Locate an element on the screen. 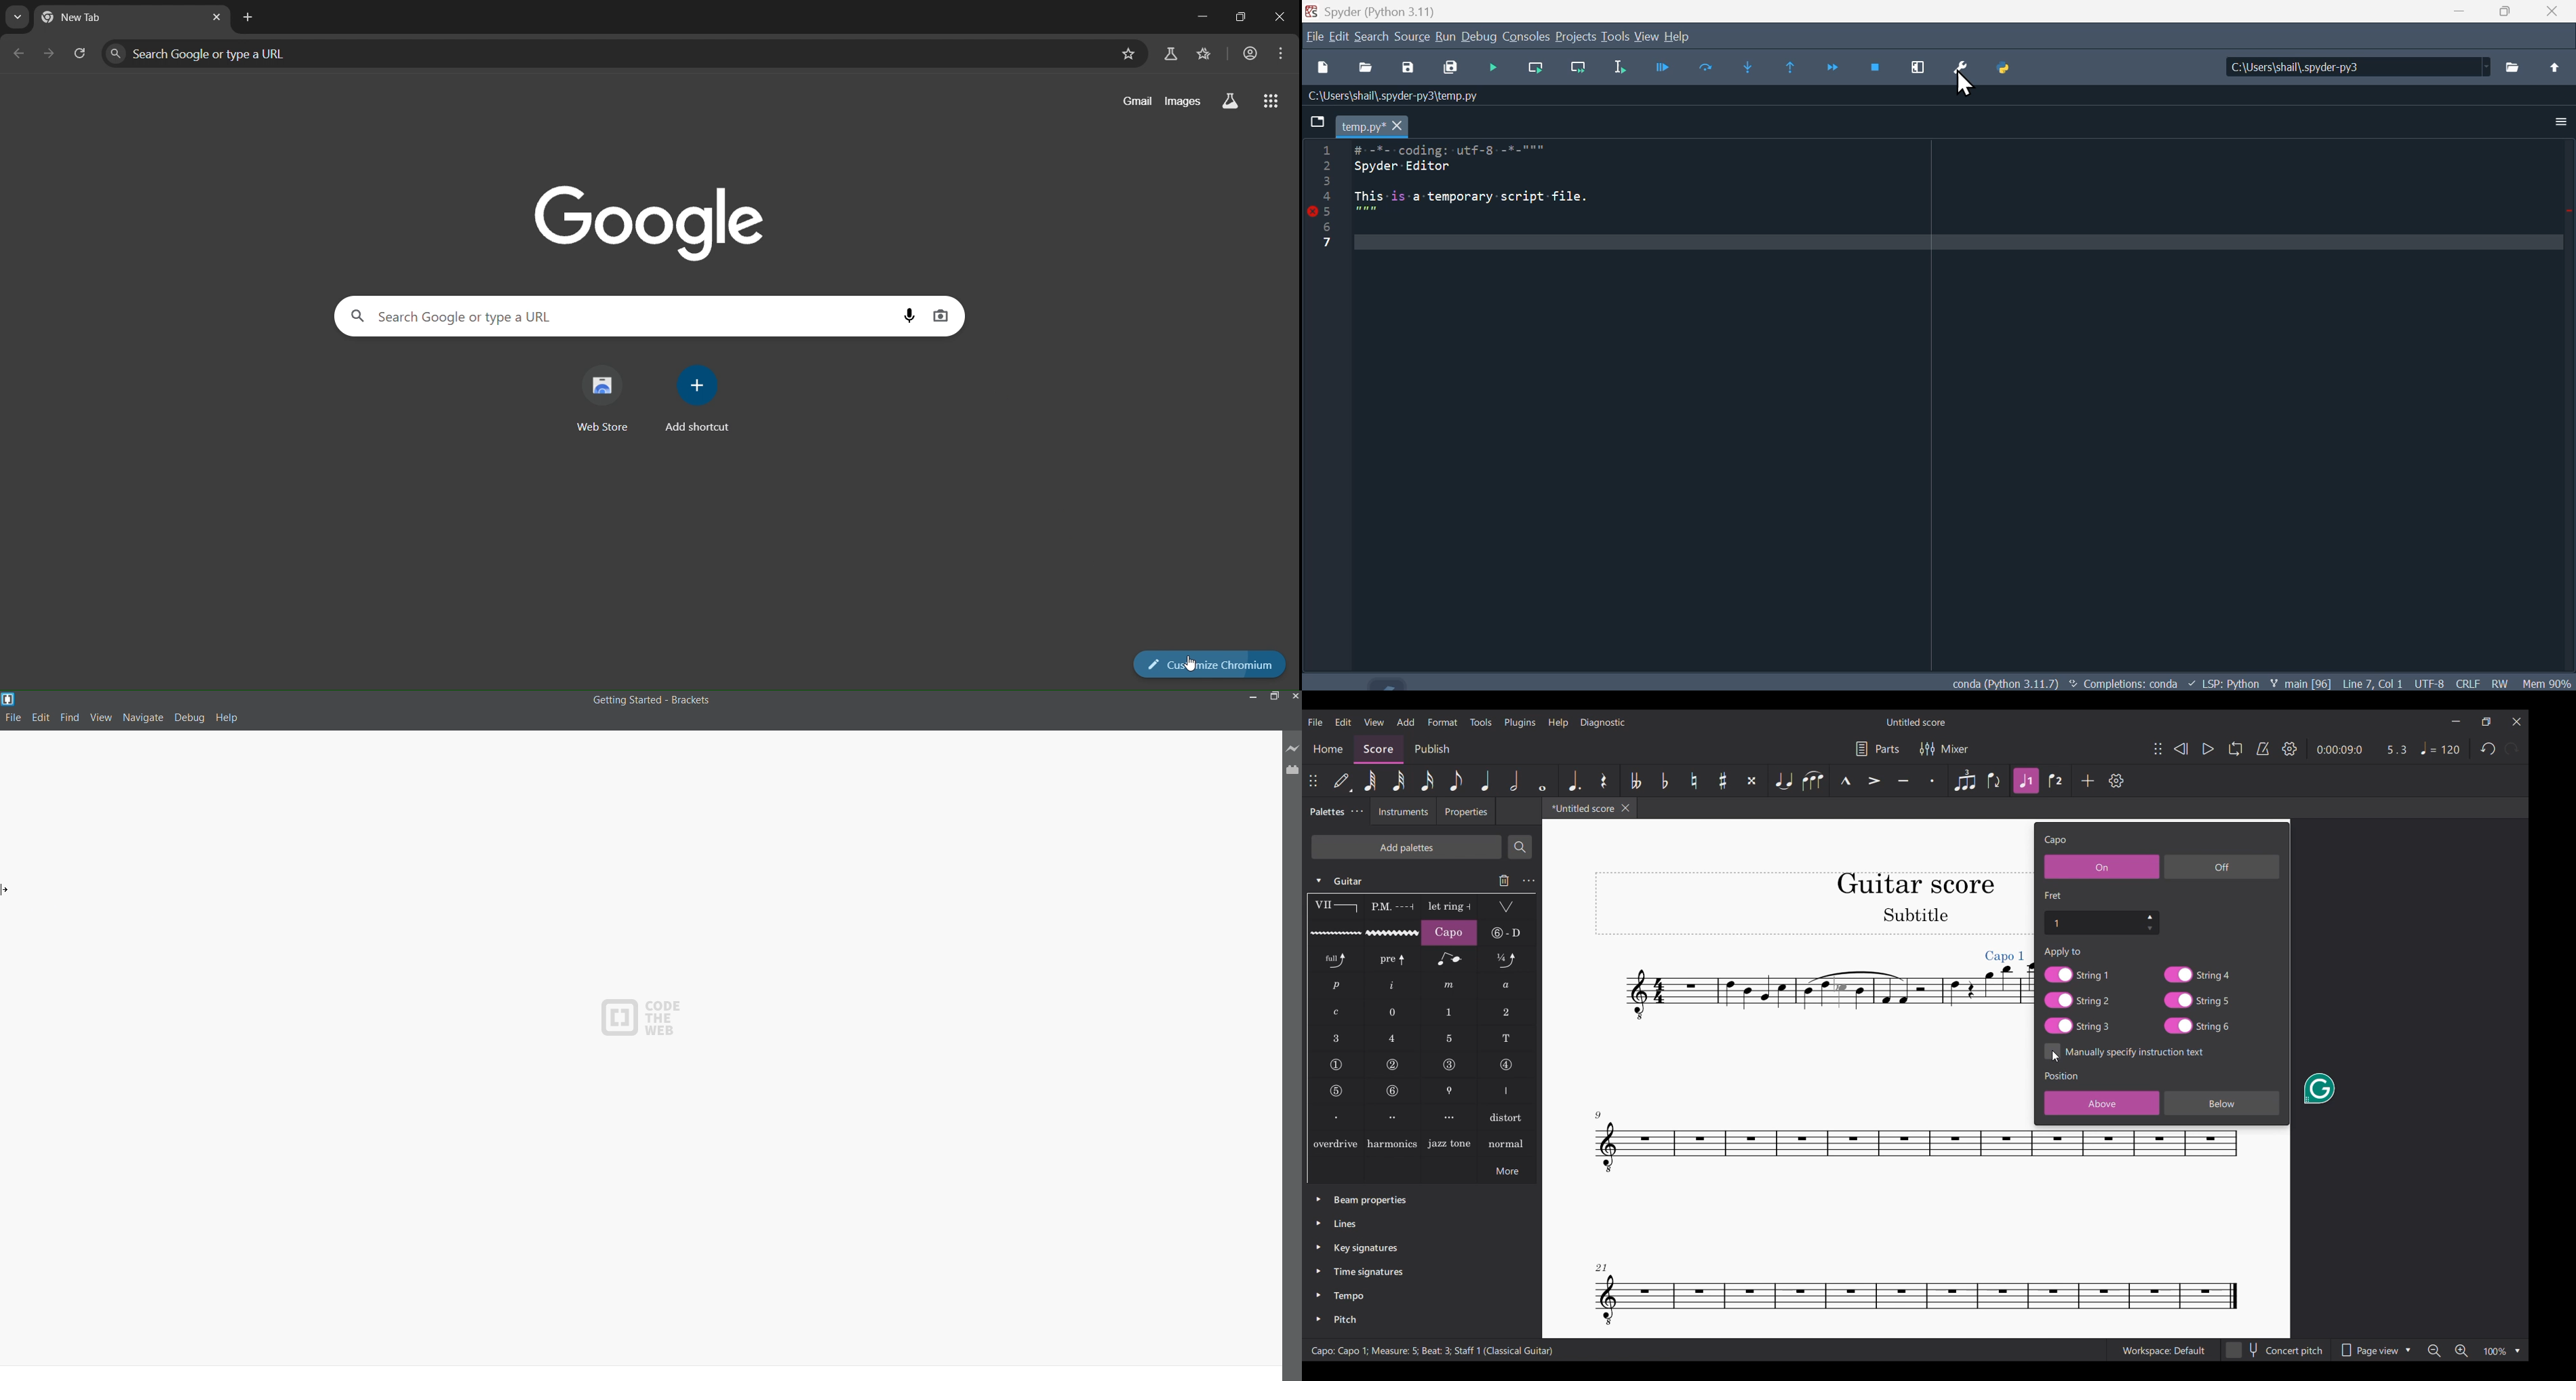 Image resolution: width=2576 pixels, height=1400 pixels. String 5 toggle is located at coordinates (2197, 1001).